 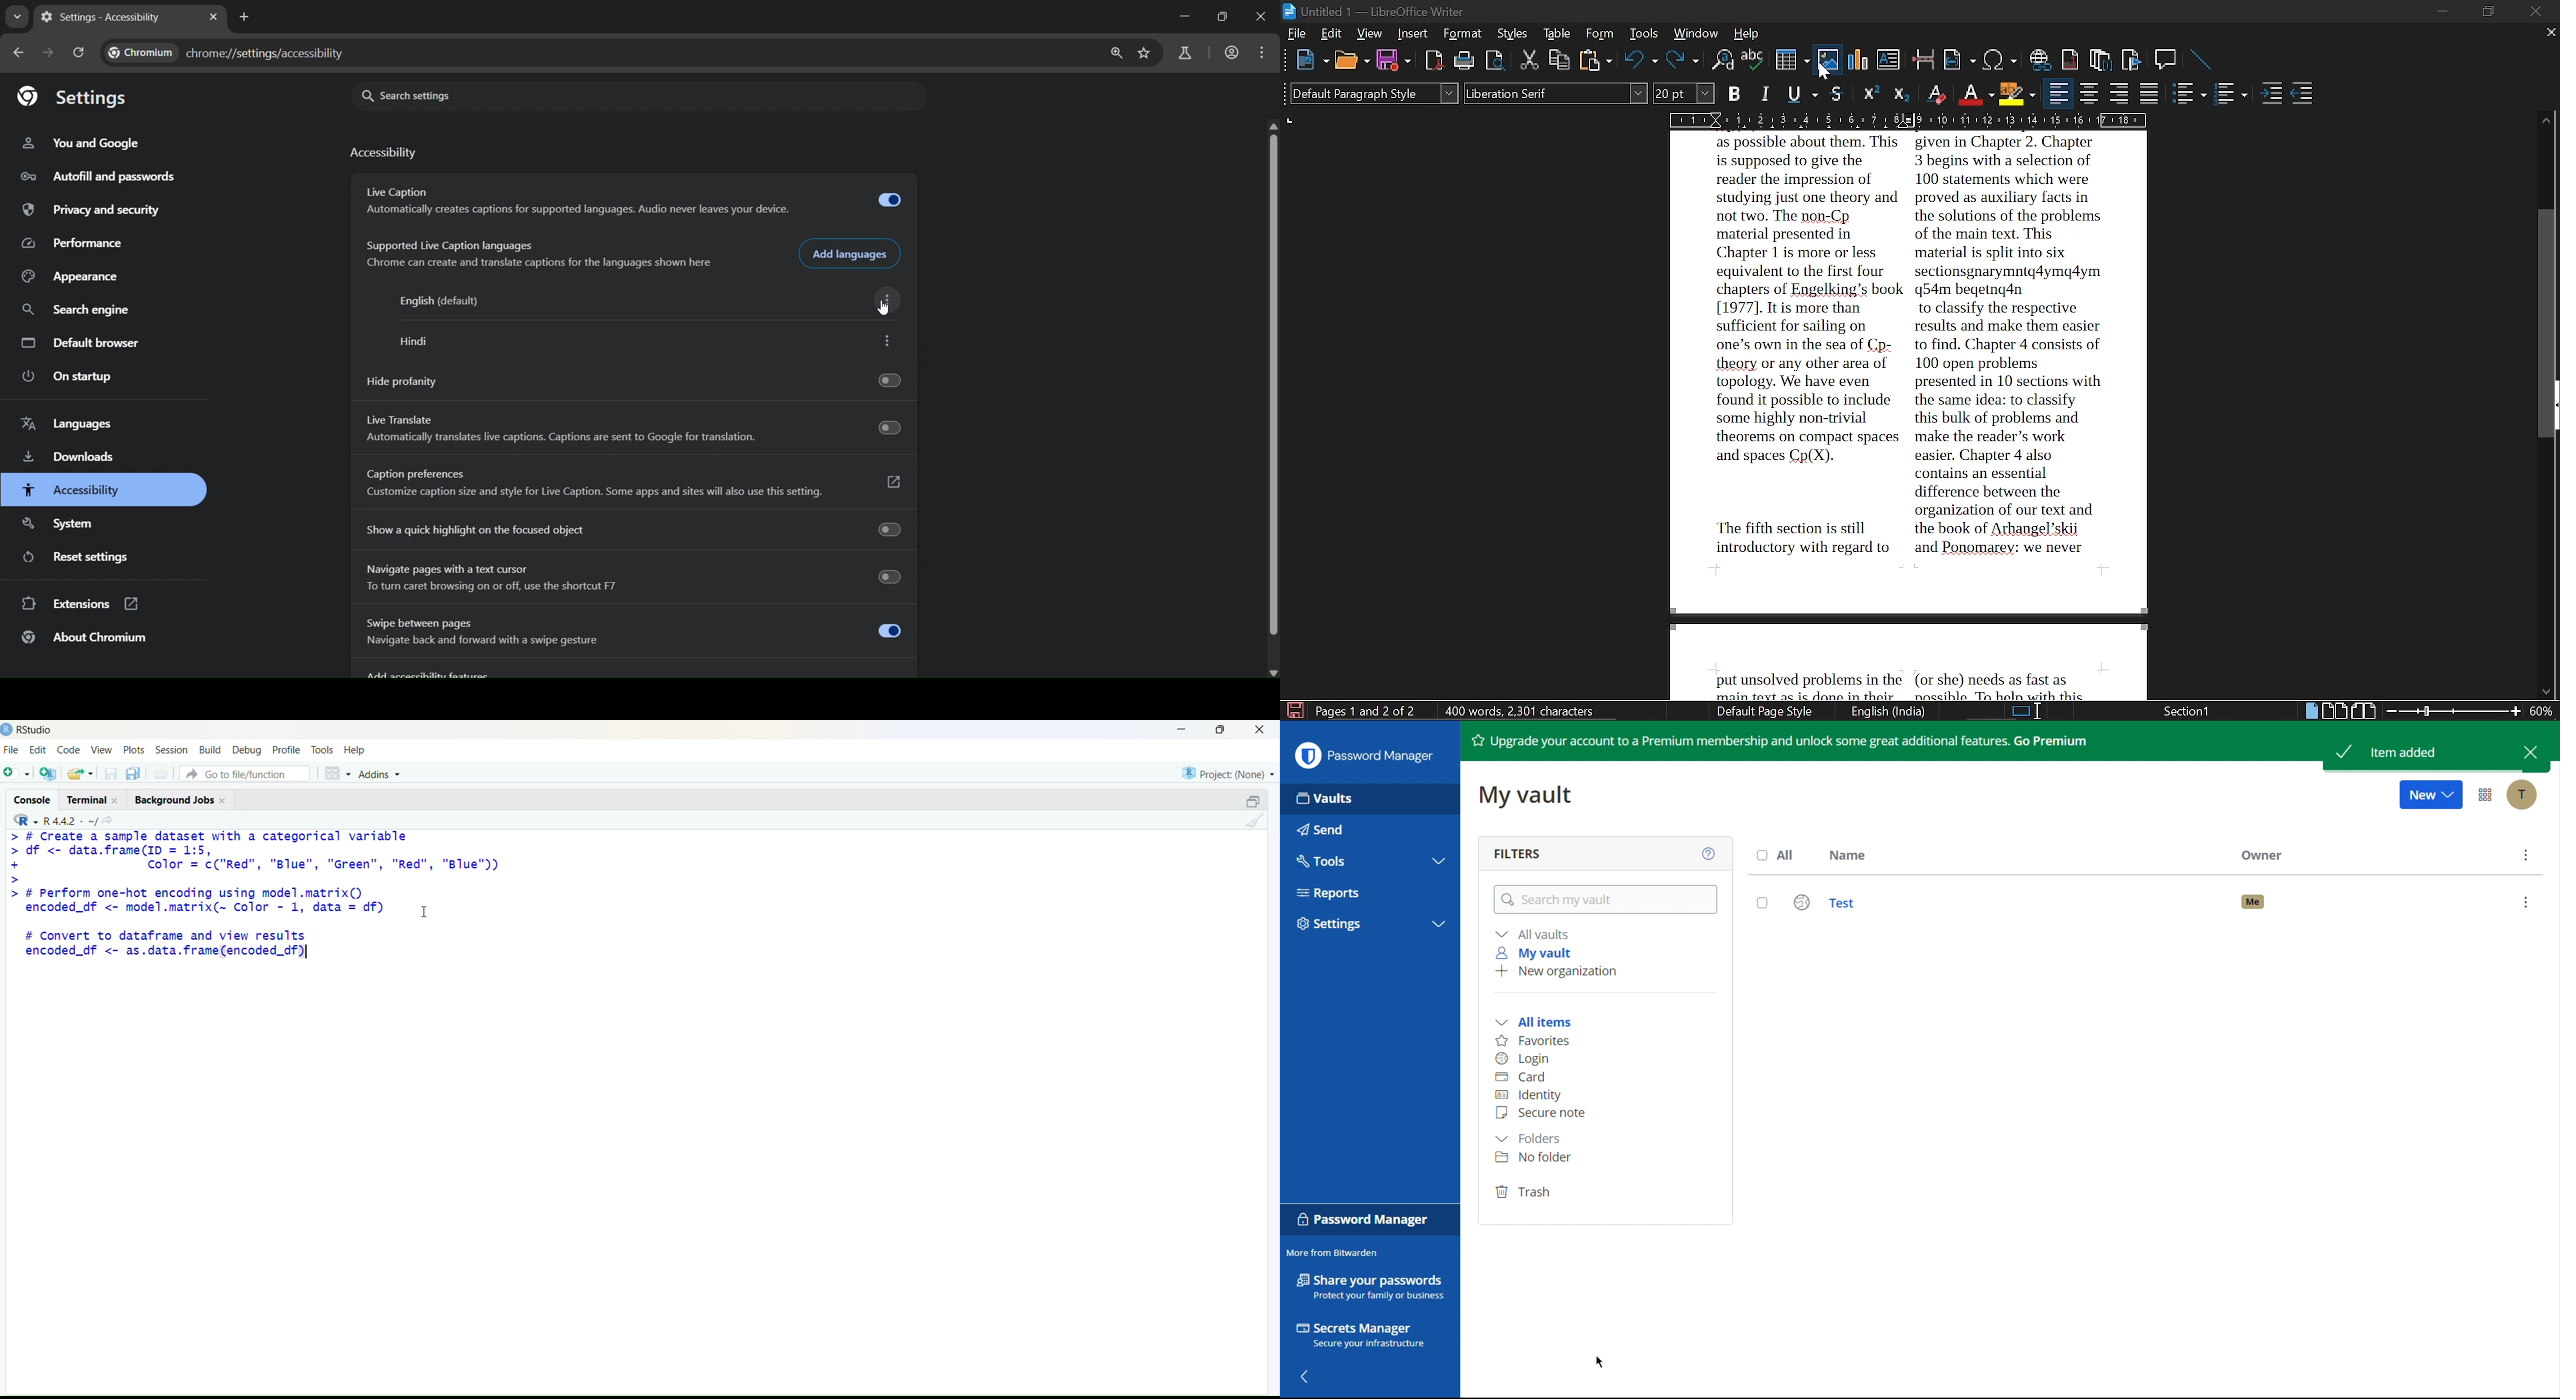 What do you see at coordinates (86, 801) in the screenshot?
I see `terminal` at bounding box center [86, 801].